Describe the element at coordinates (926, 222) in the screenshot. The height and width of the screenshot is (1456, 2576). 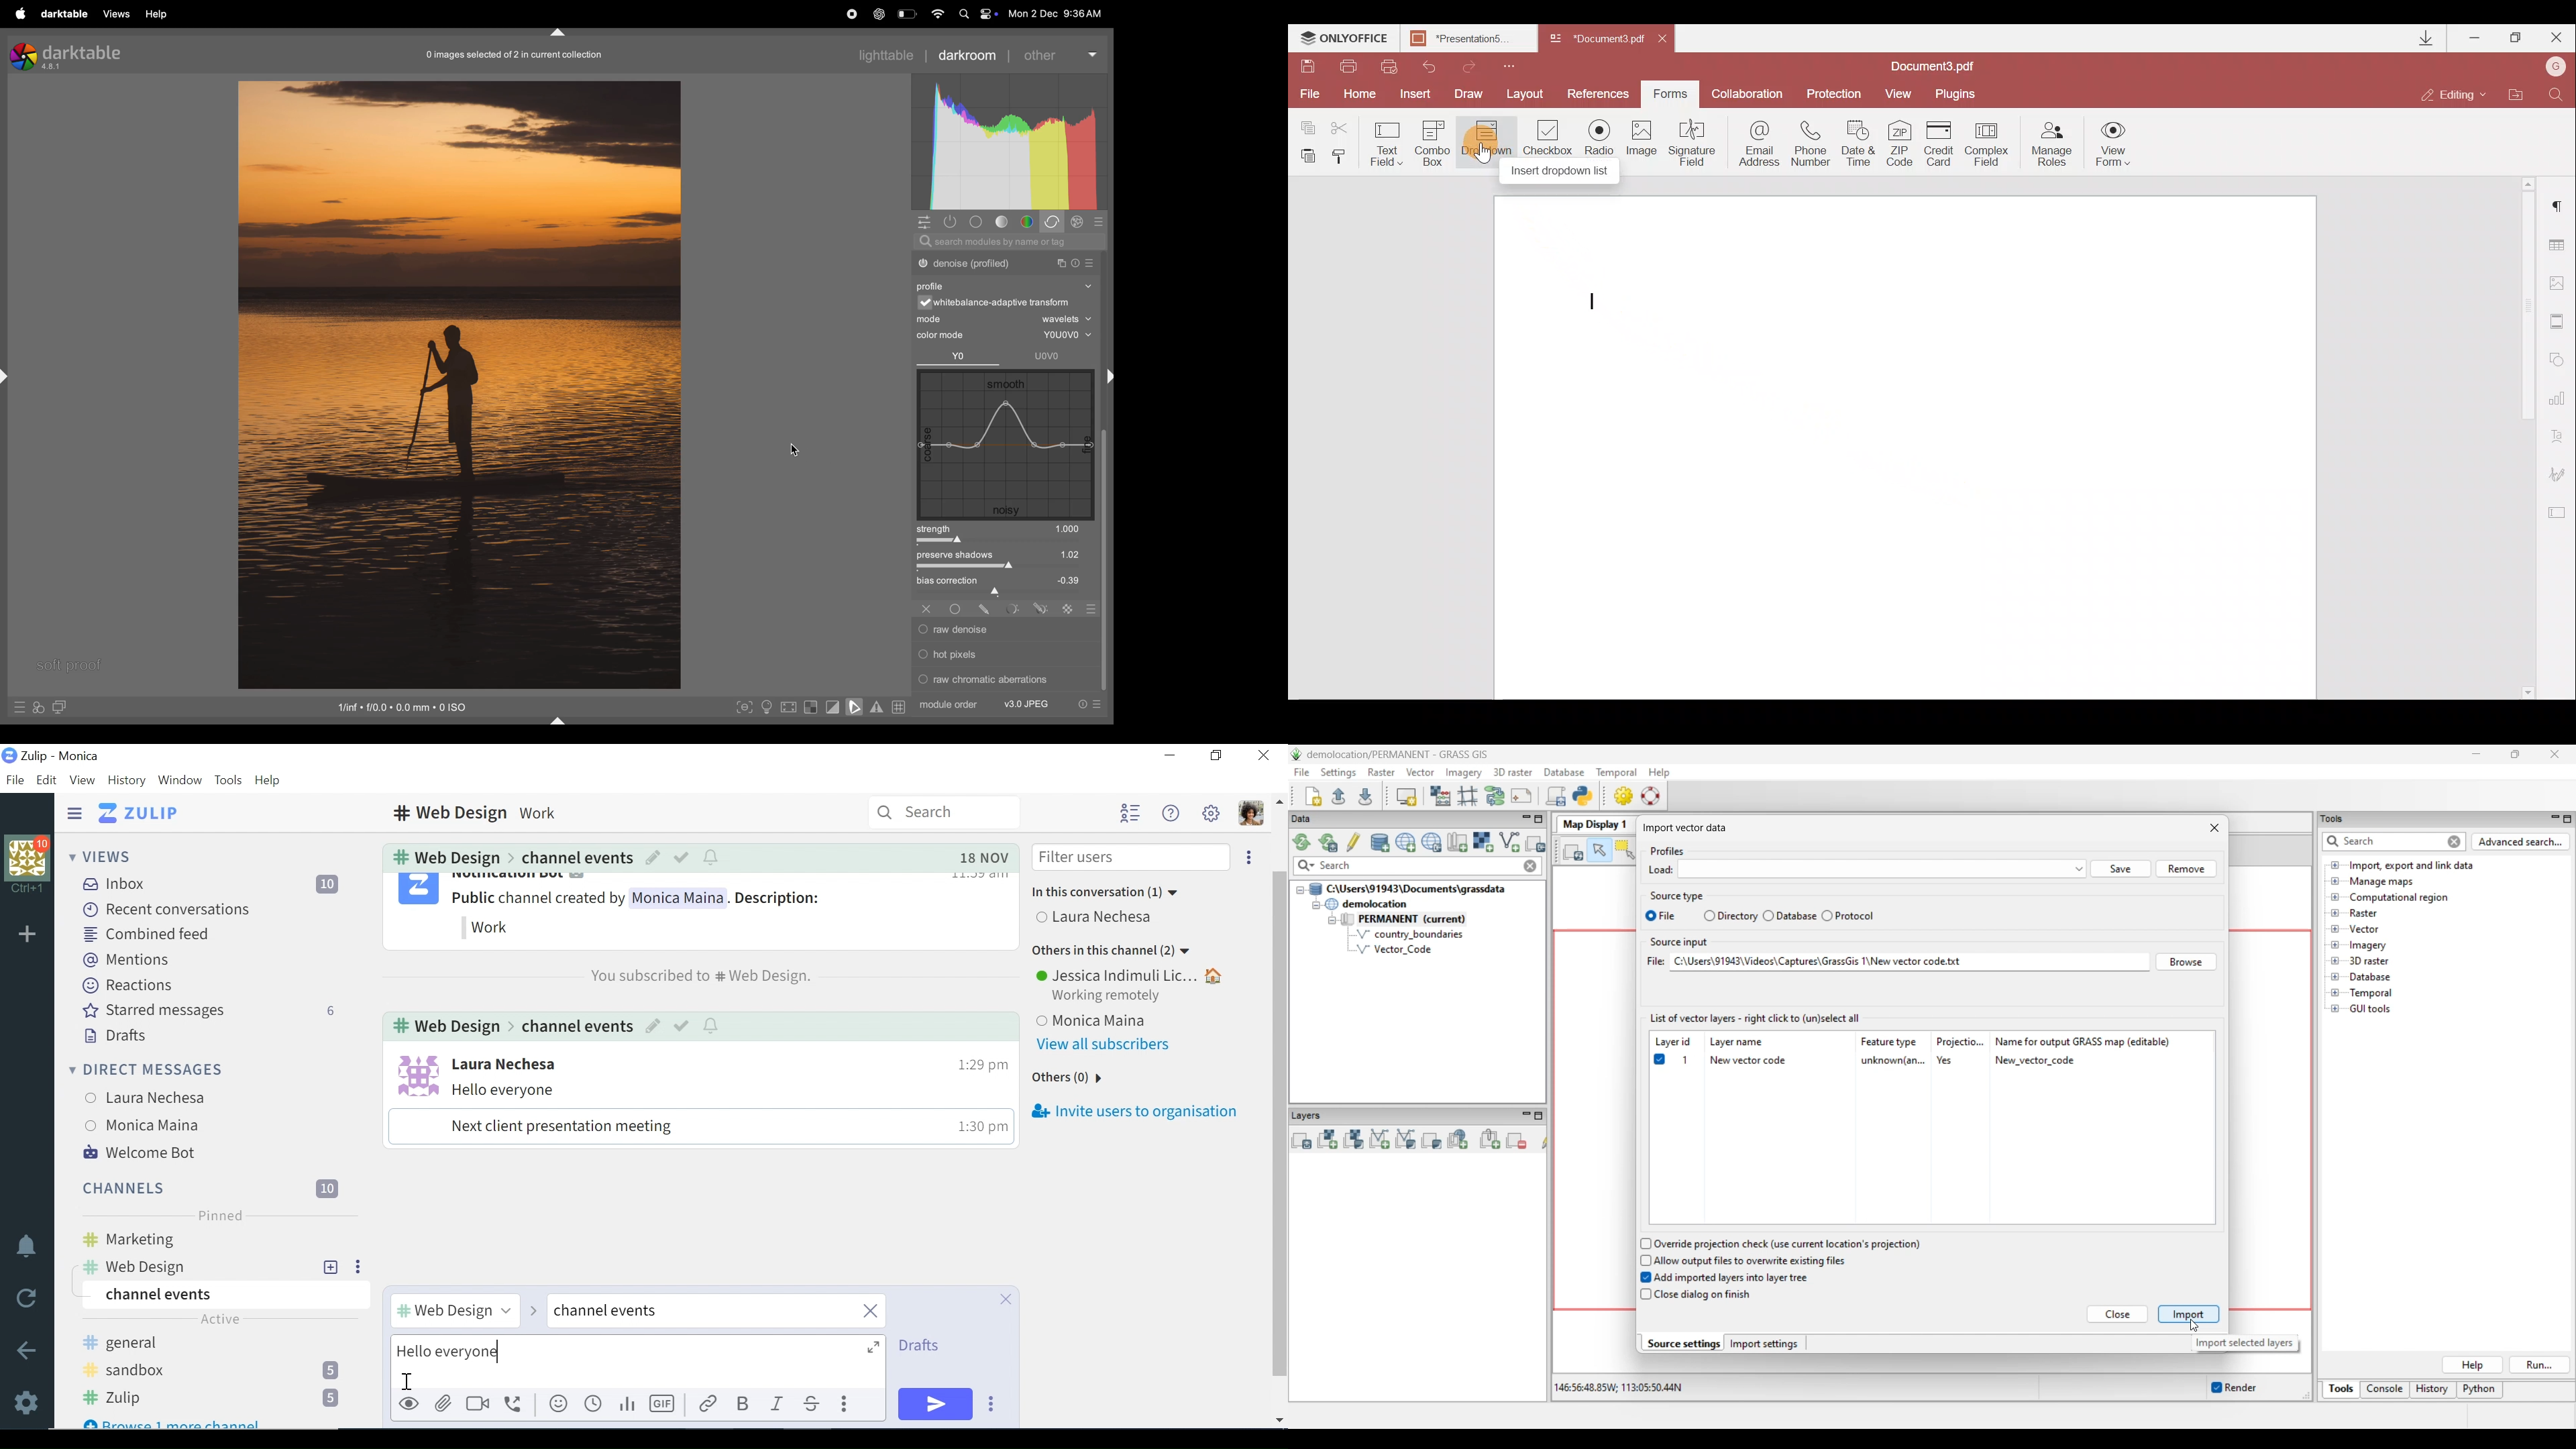
I see `quick acess panel` at that location.